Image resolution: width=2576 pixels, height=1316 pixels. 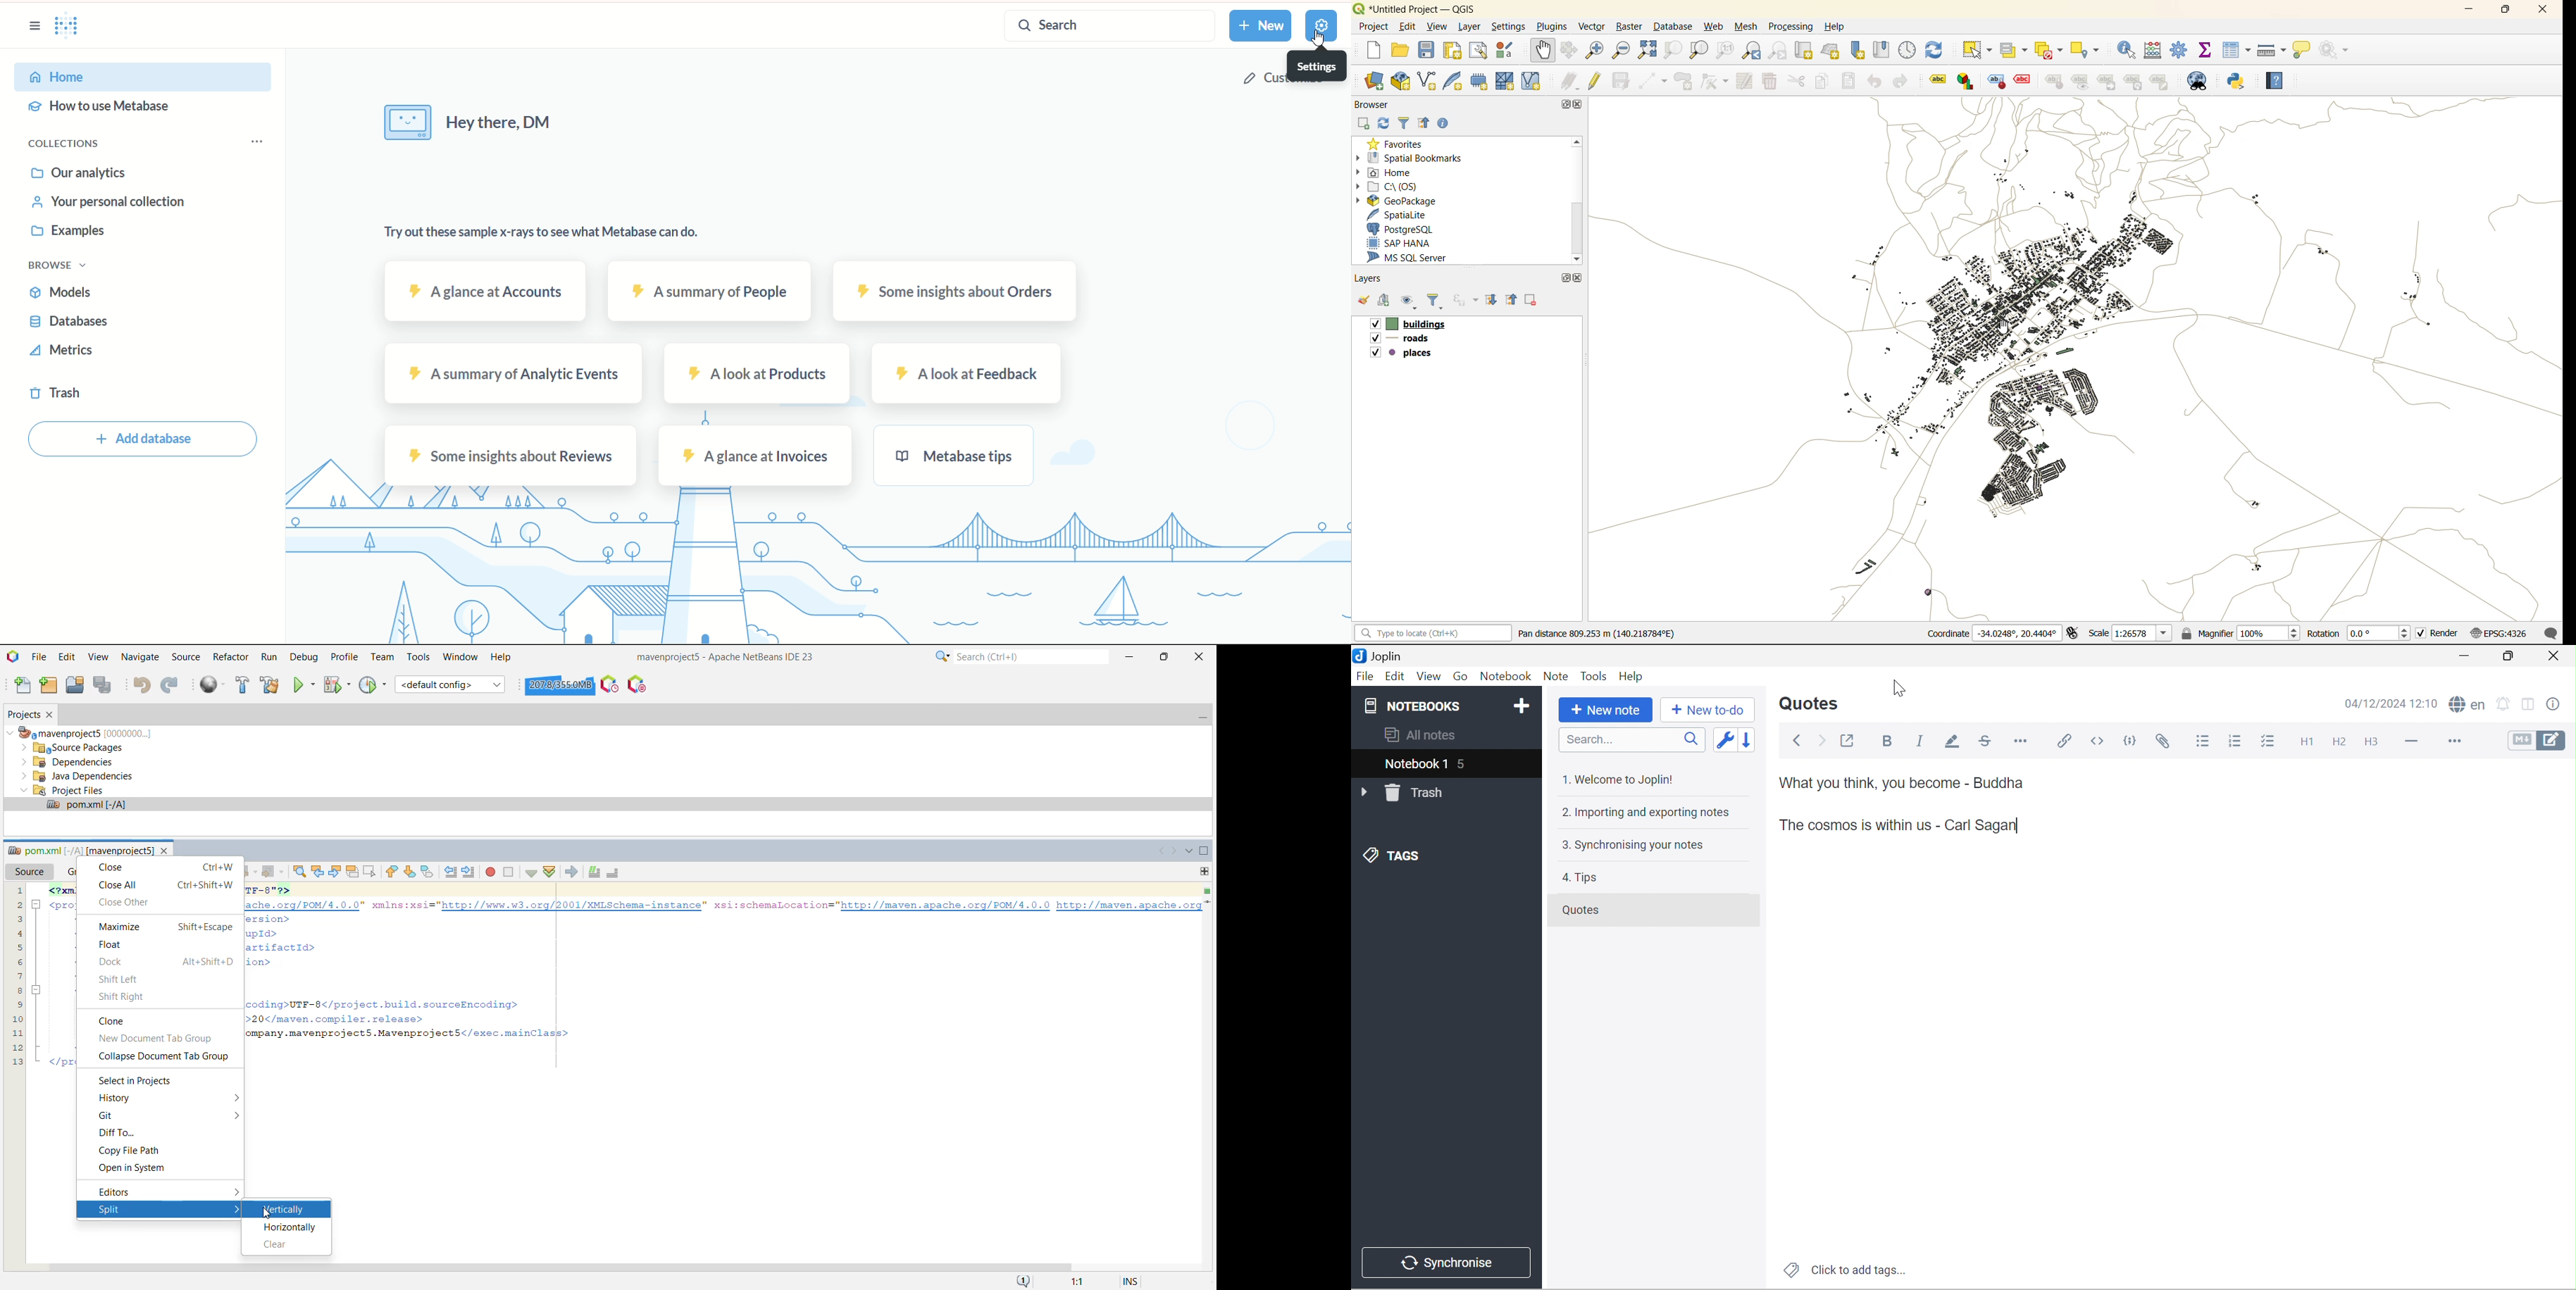 I want to click on project, so click(x=1377, y=28).